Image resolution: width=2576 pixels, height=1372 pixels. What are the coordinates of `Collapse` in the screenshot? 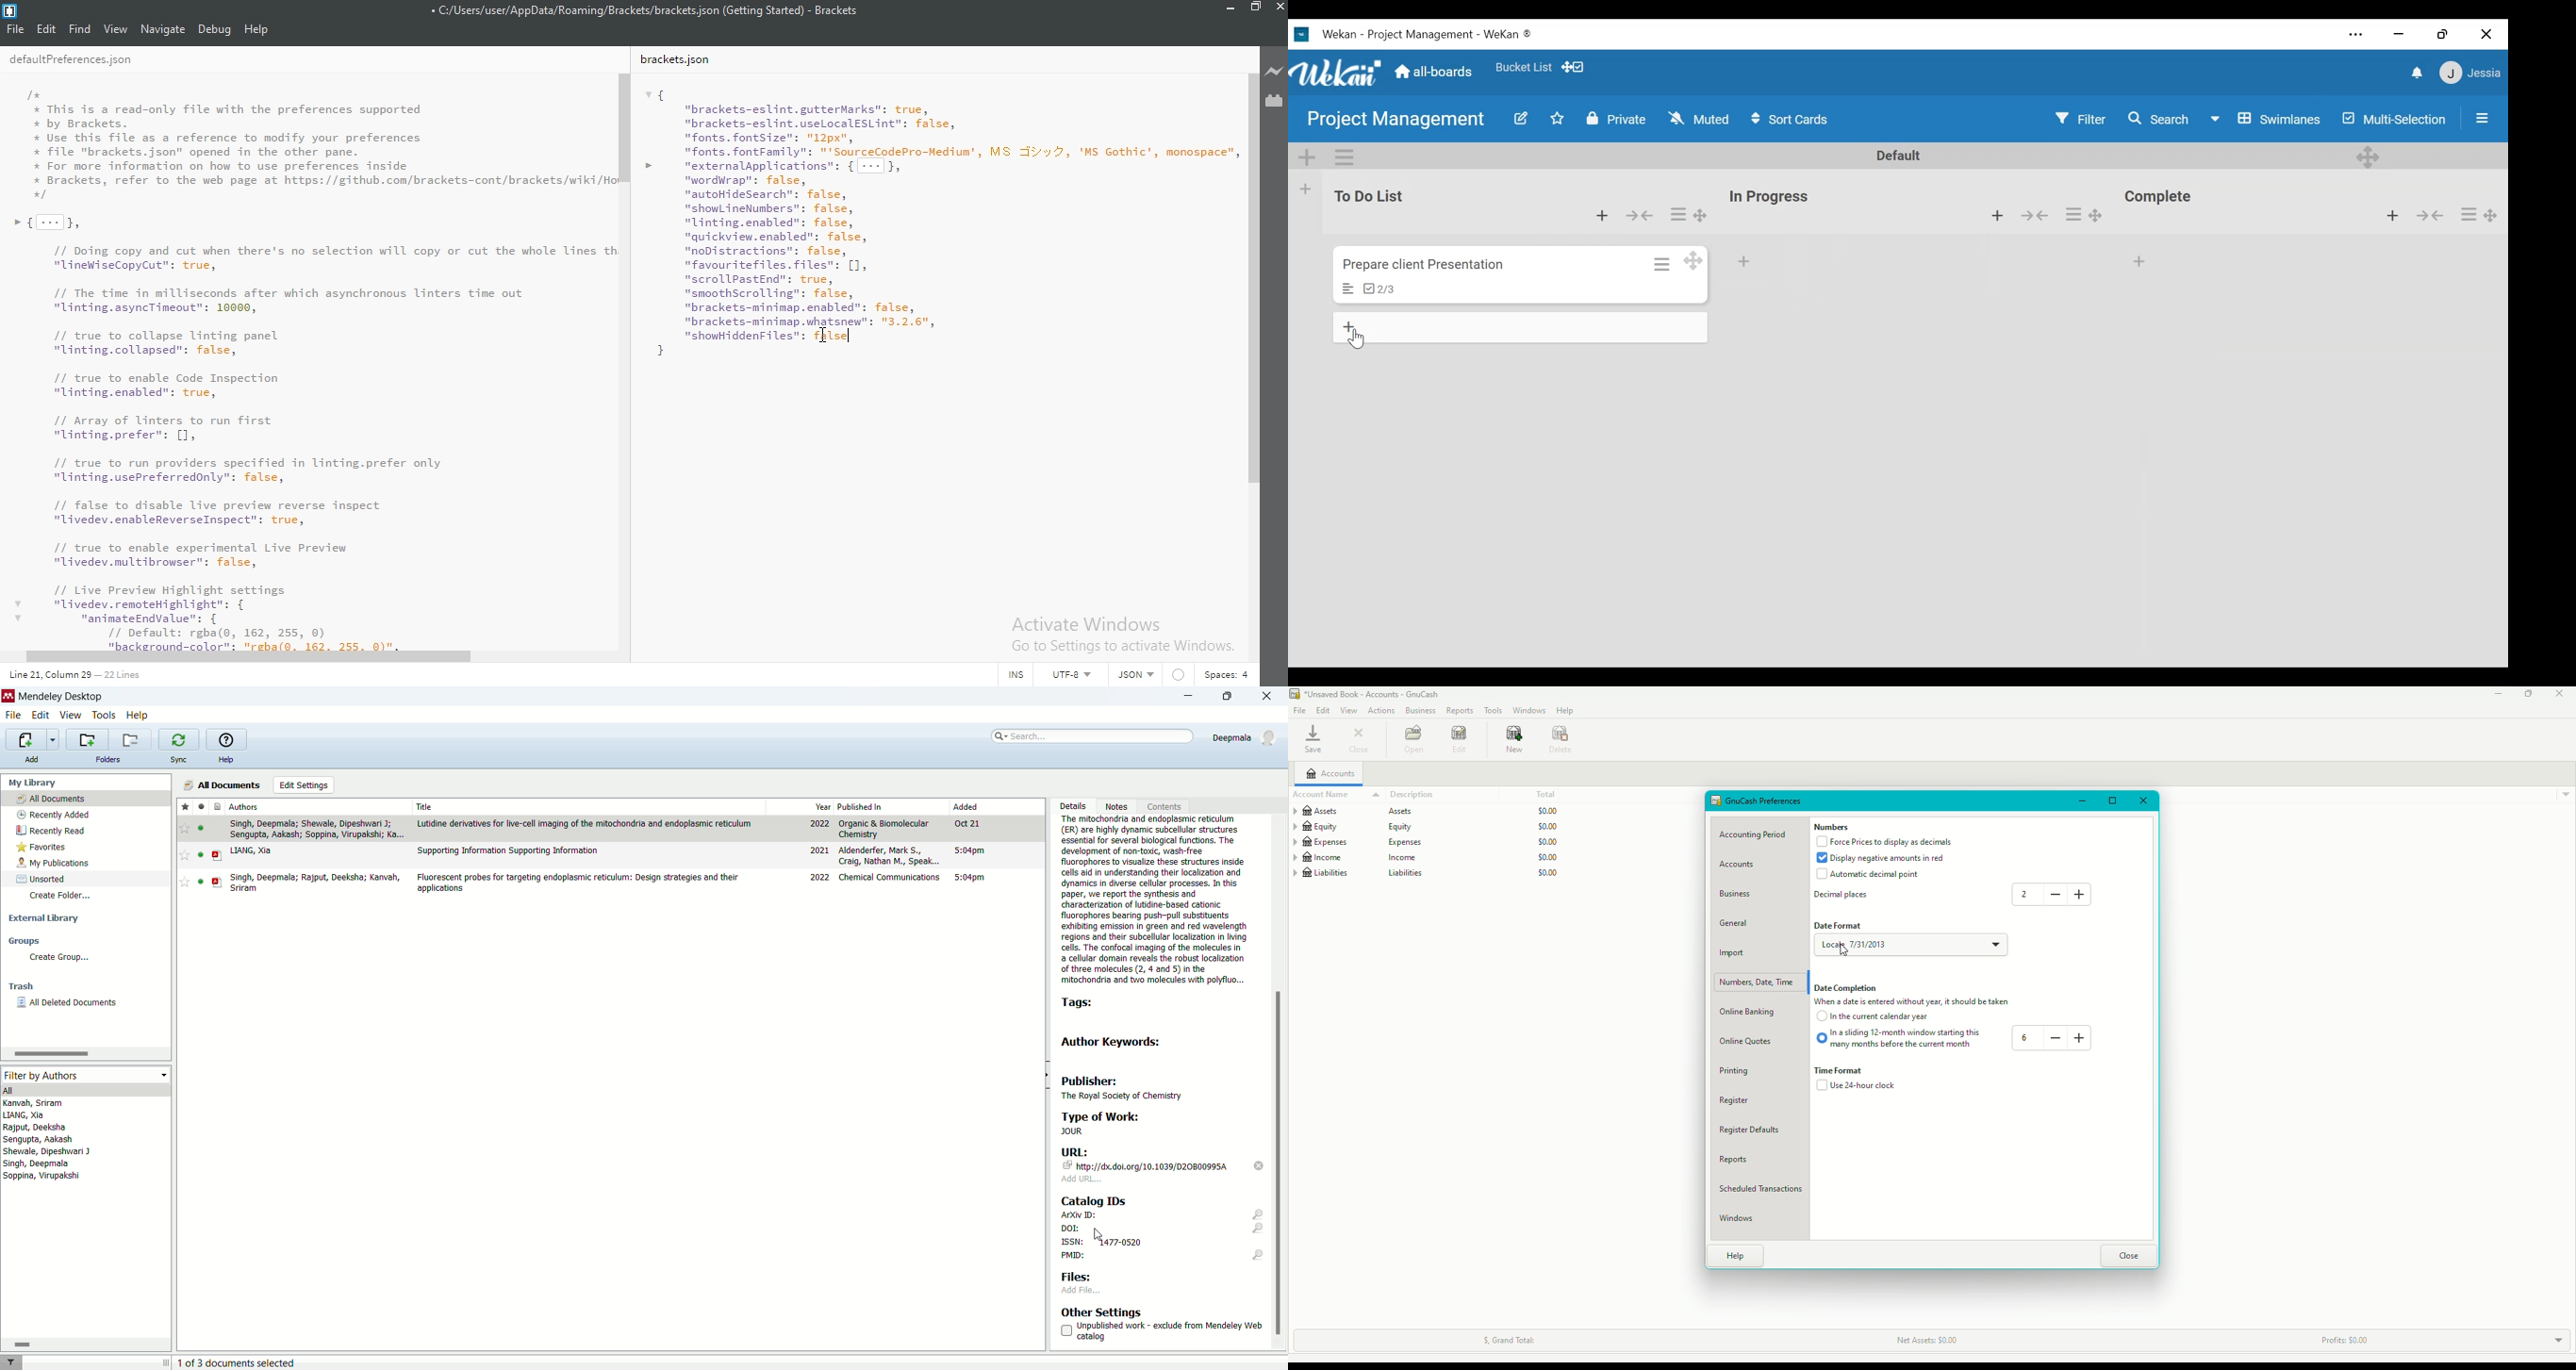 It's located at (2039, 217).